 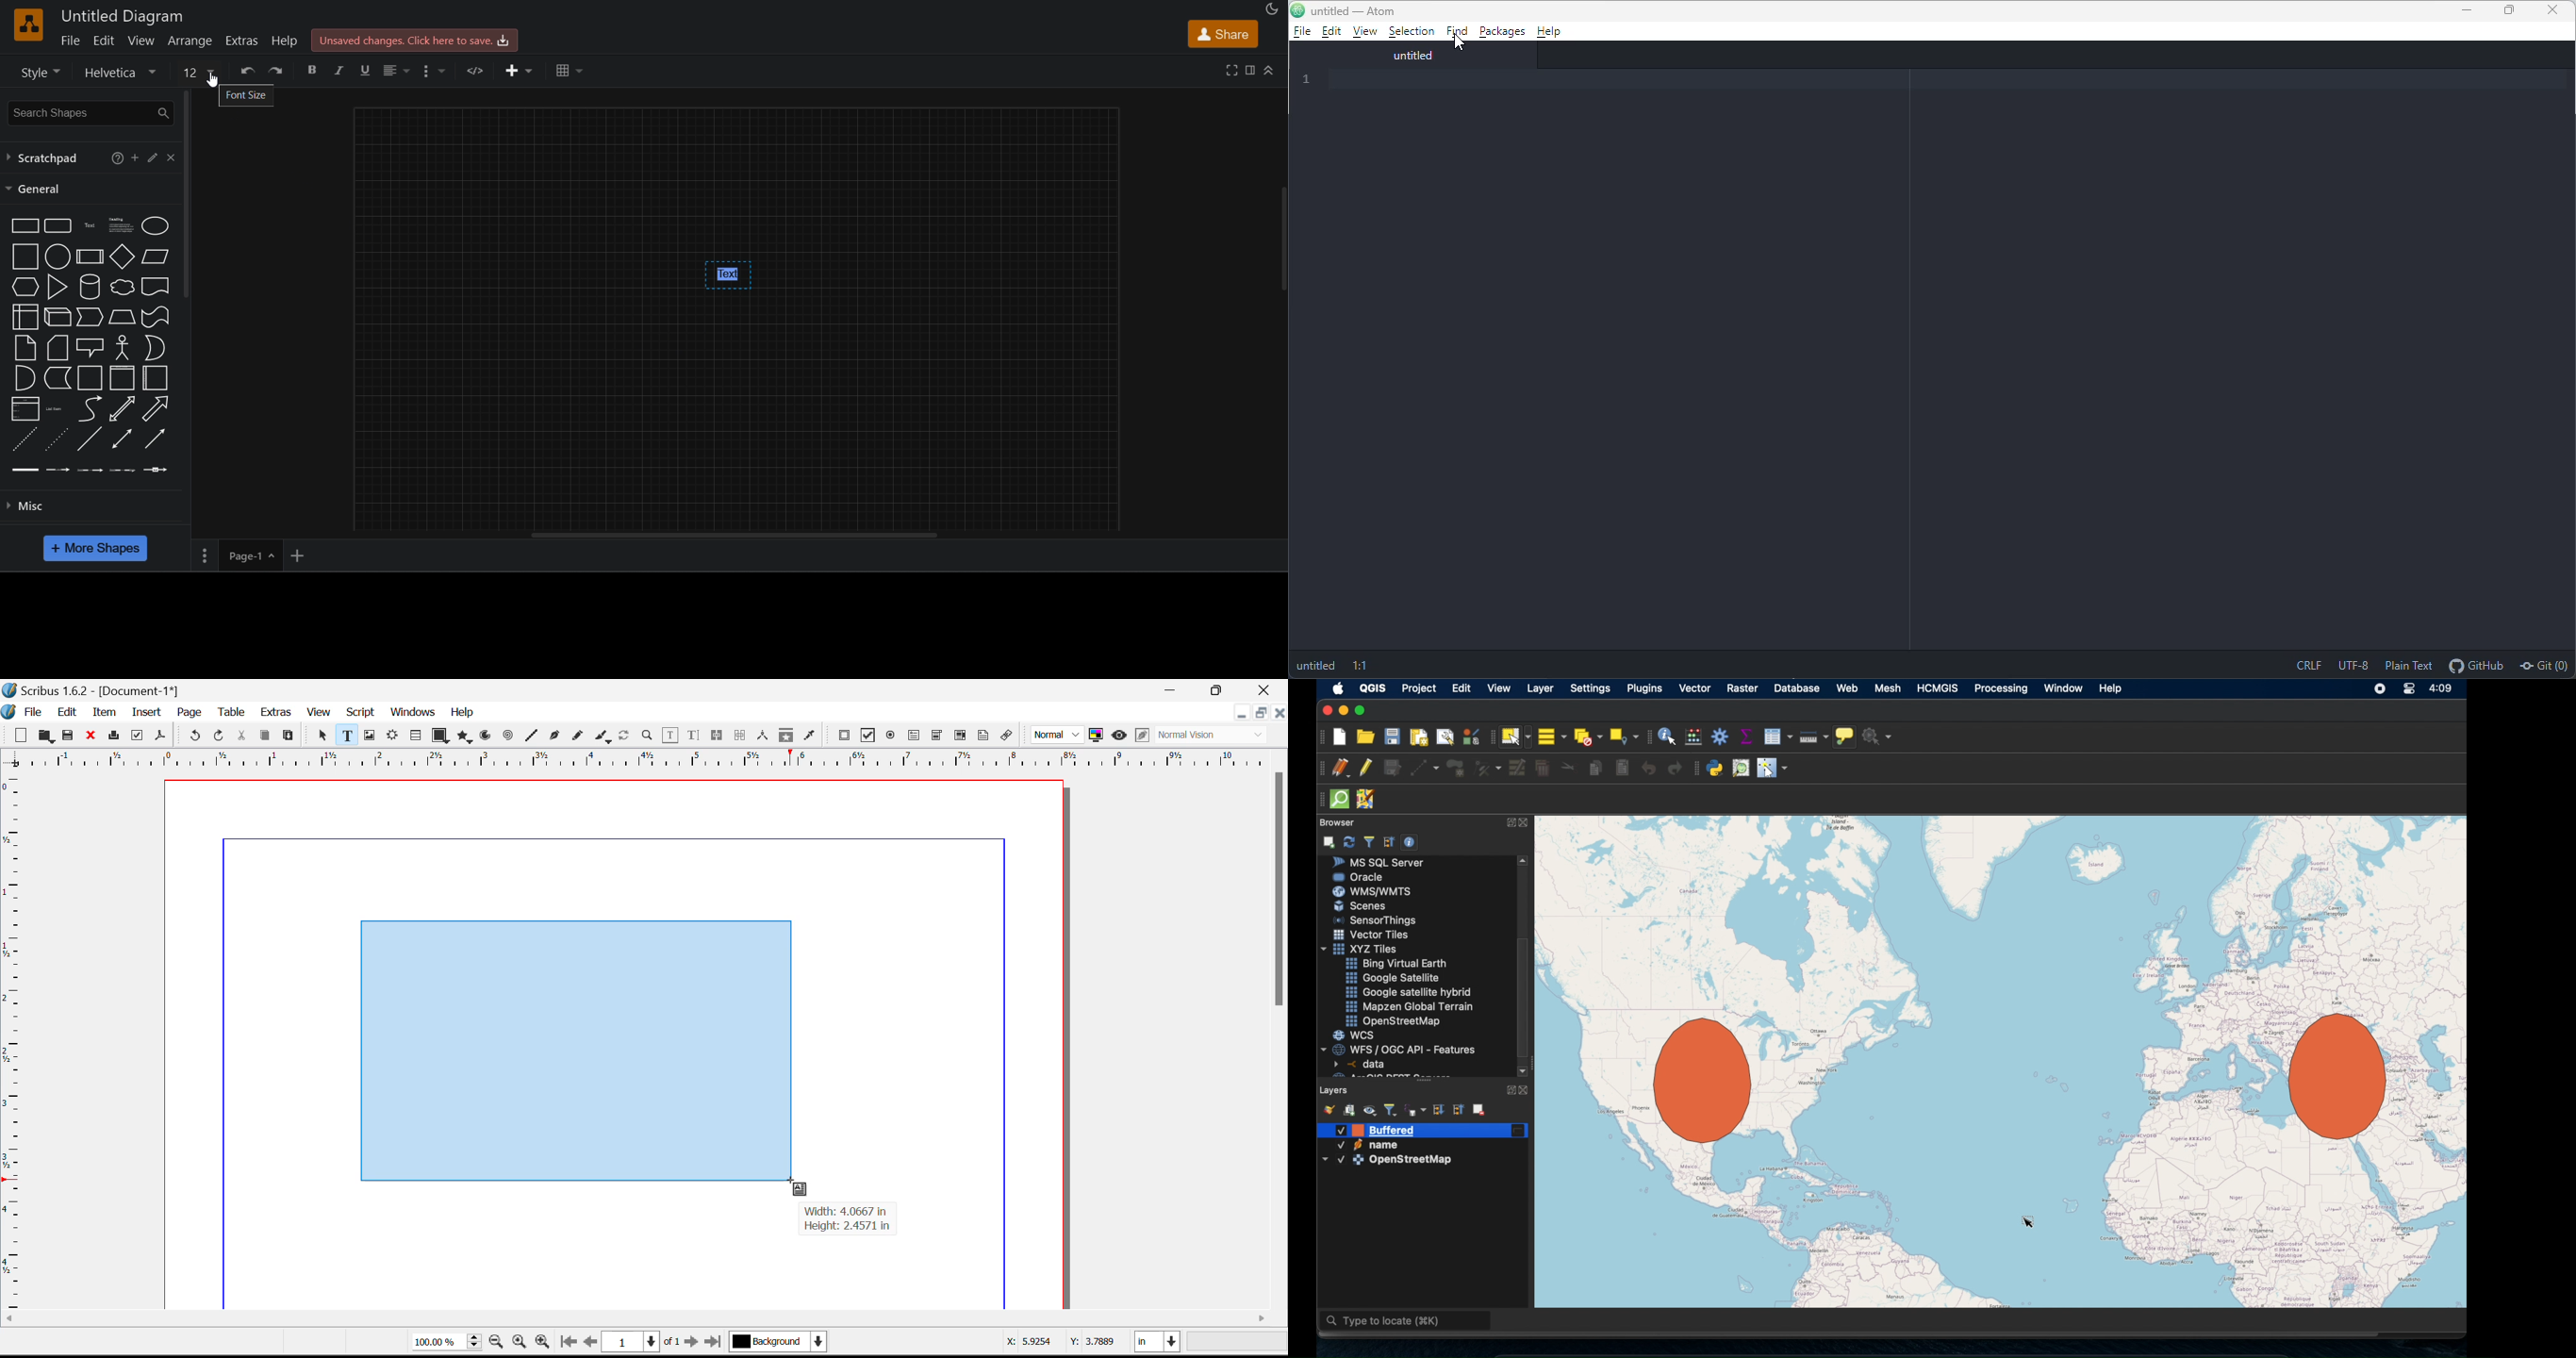 What do you see at coordinates (1551, 736) in the screenshot?
I see `select all features` at bounding box center [1551, 736].